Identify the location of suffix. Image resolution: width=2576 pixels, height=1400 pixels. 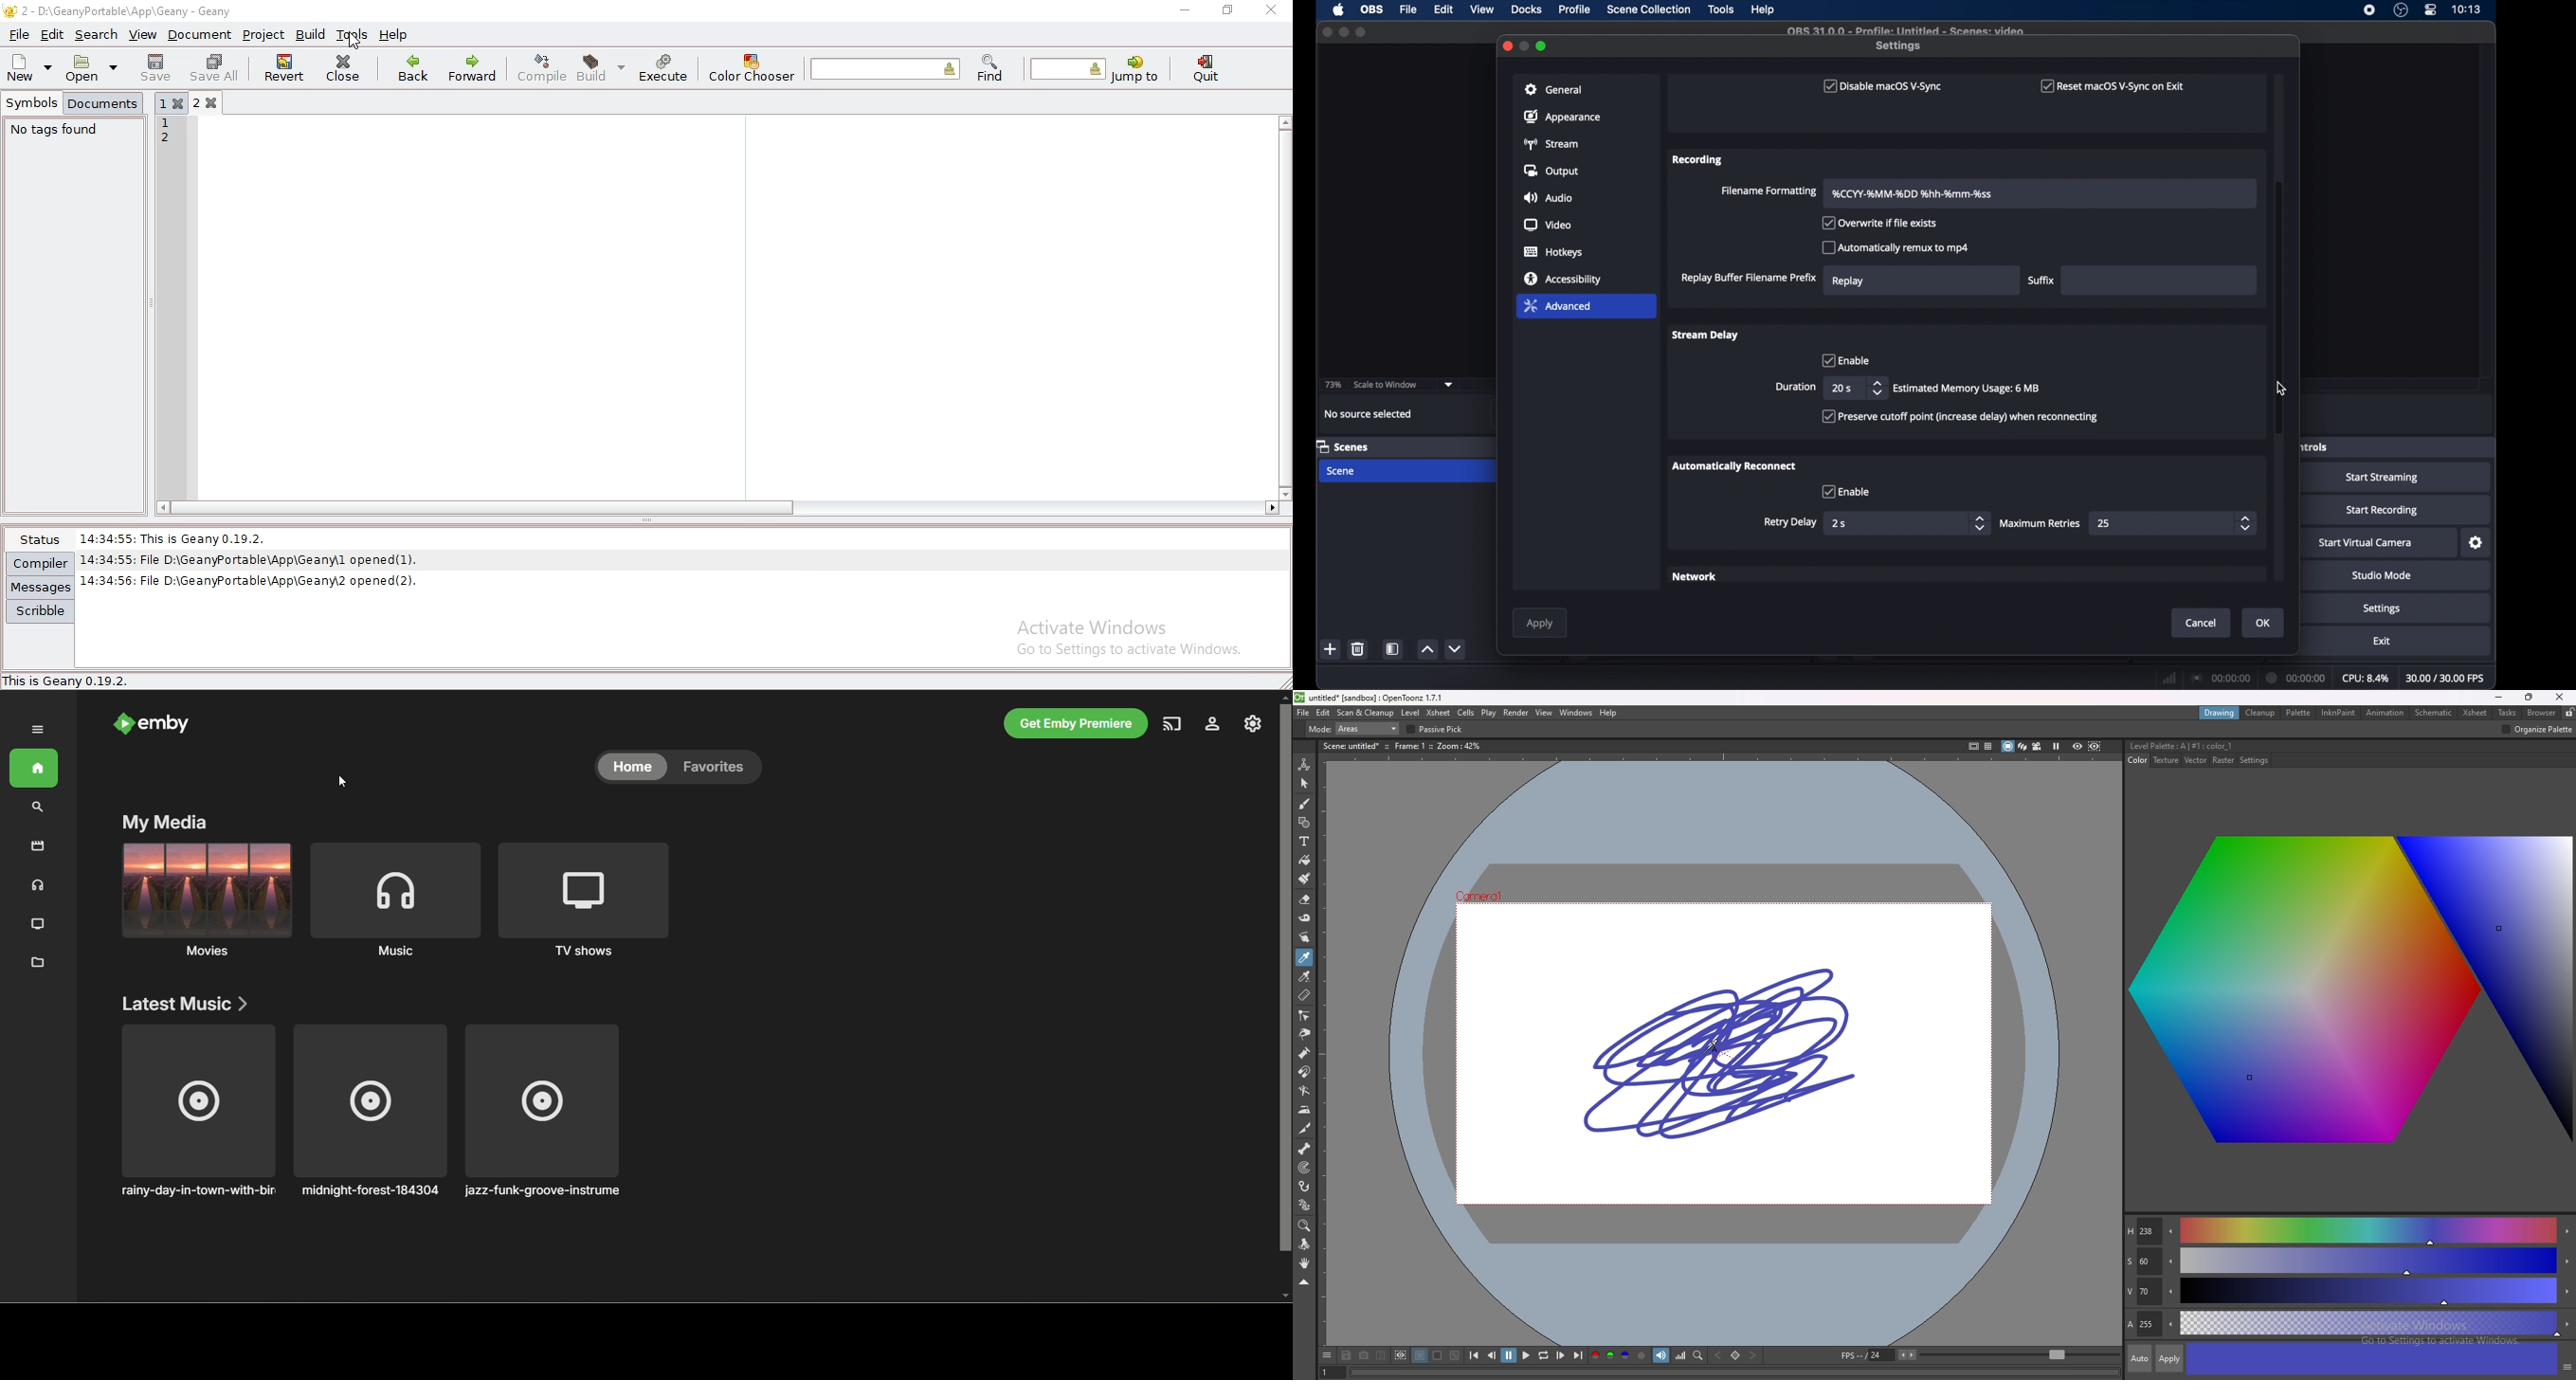
(2041, 280).